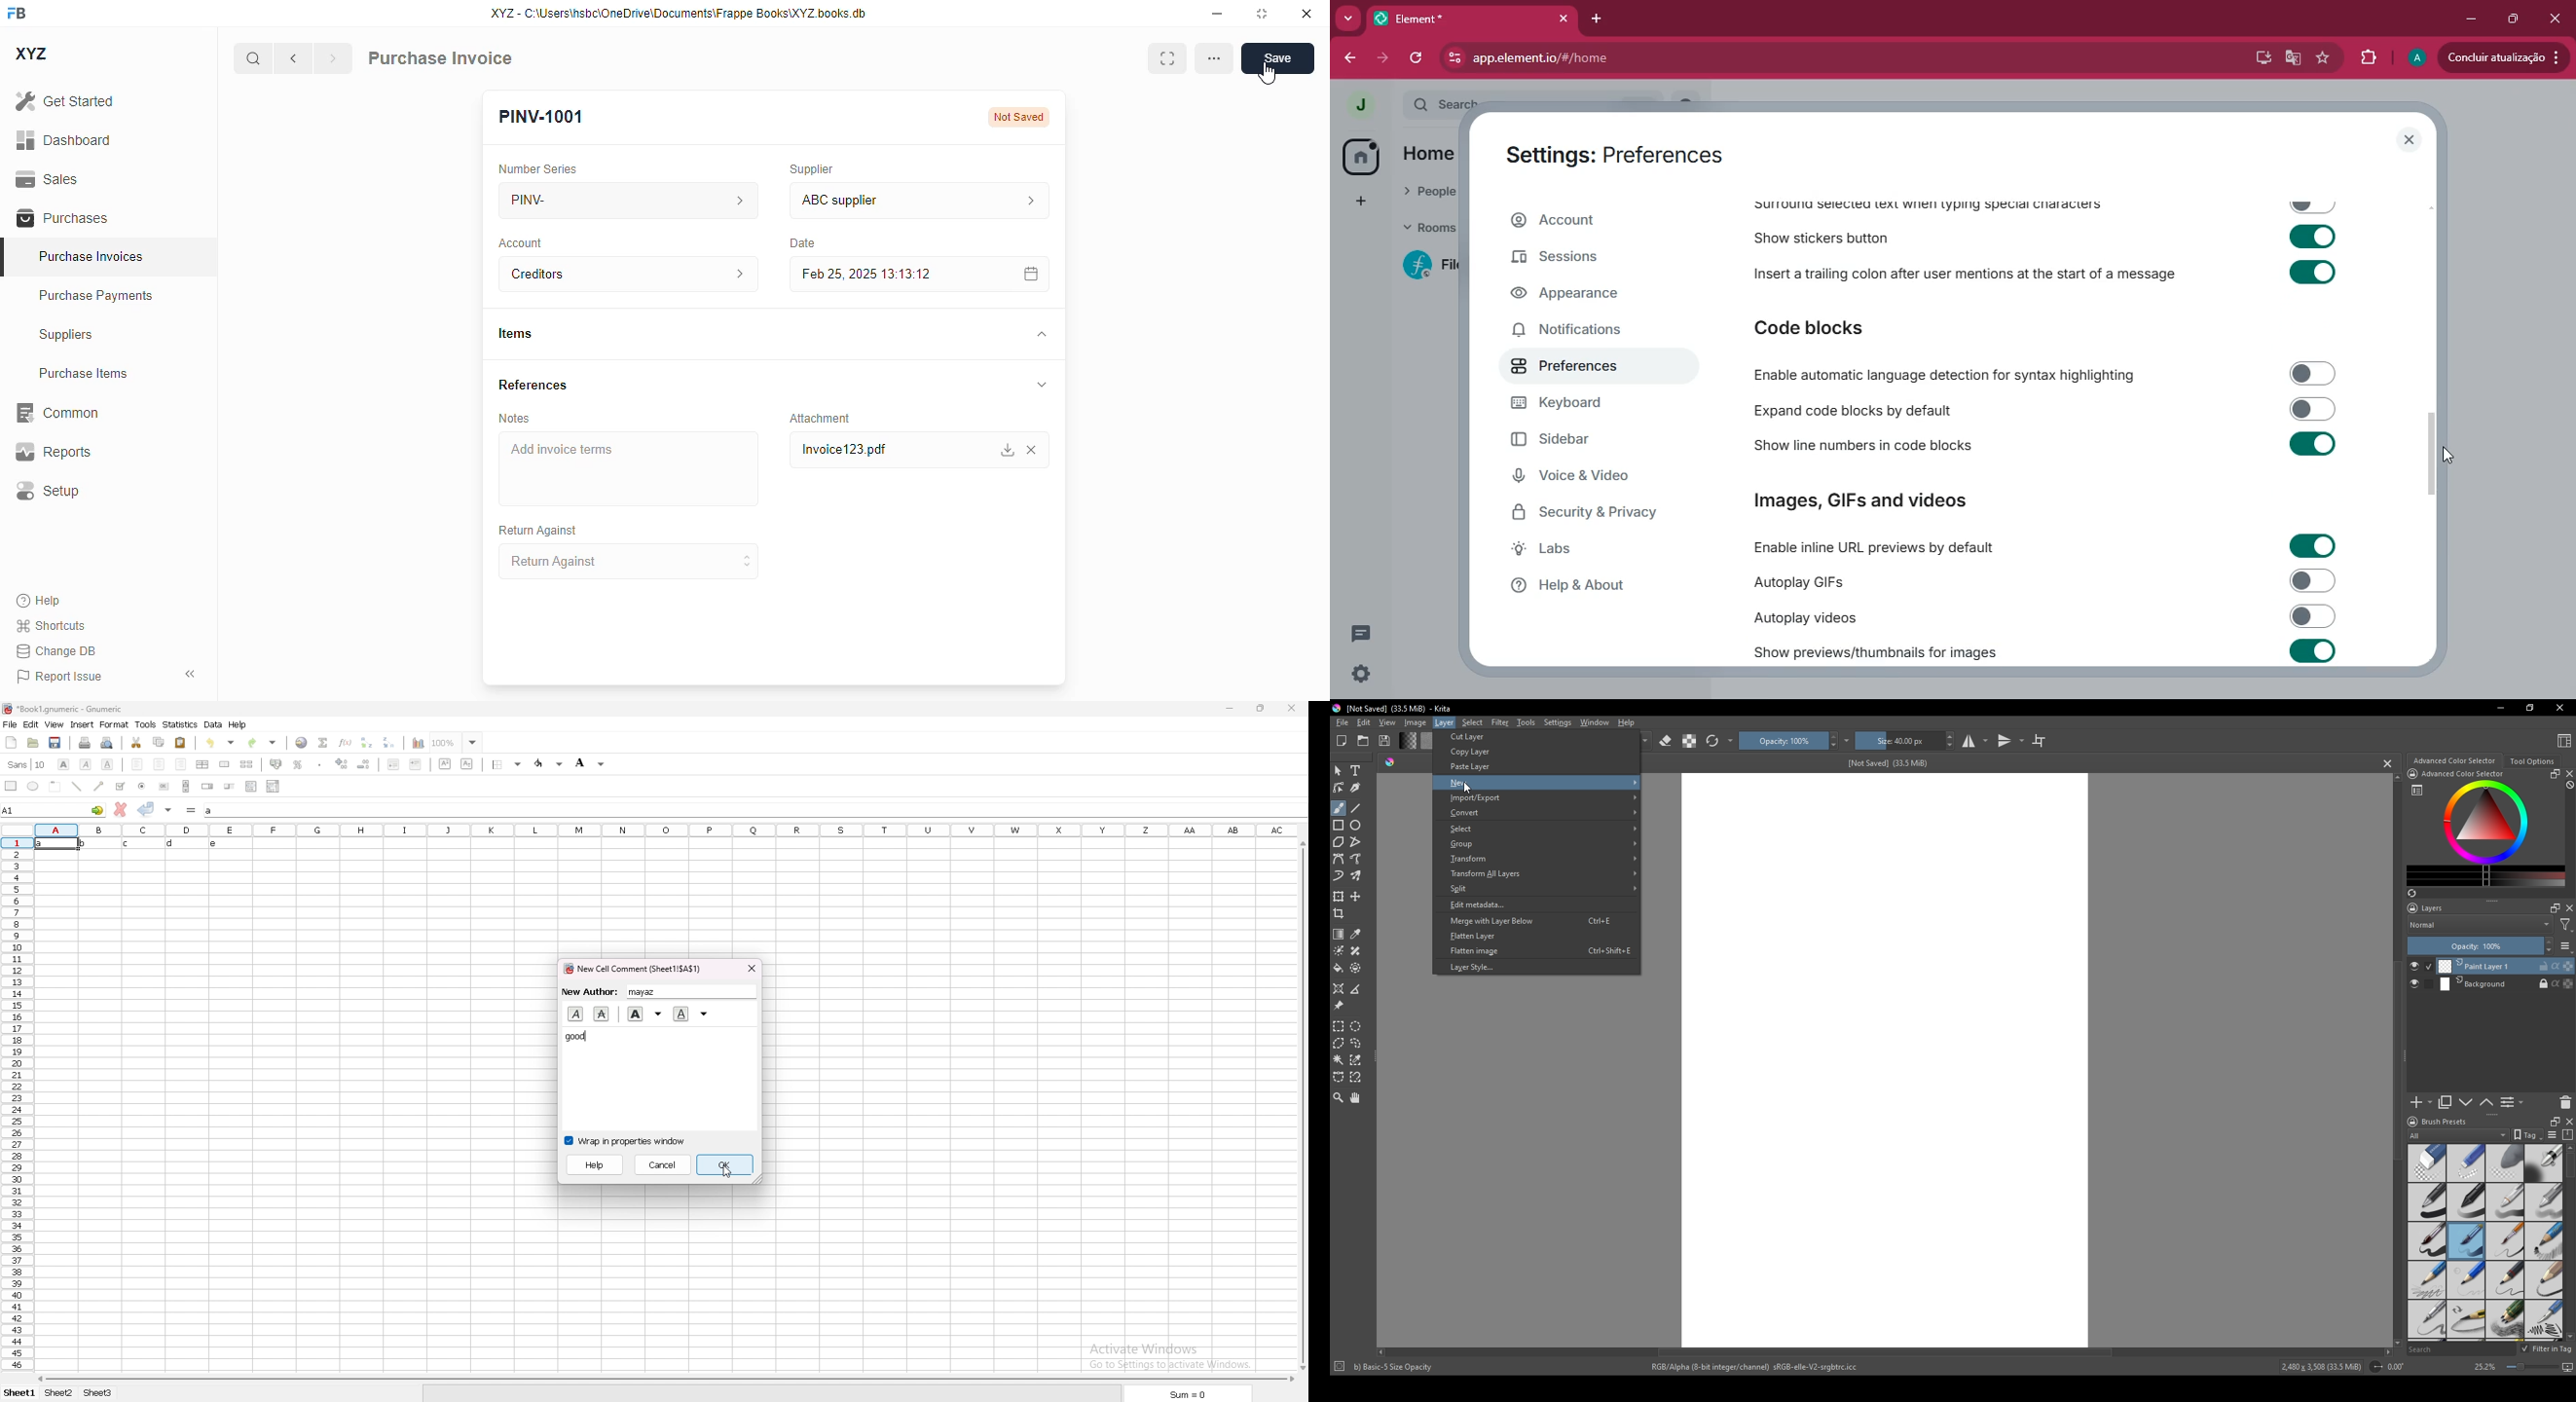 This screenshot has width=2576, height=1428. What do you see at coordinates (1042, 385) in the screenshot?
I see `toggle expand/collapse` at bounding box center [1042, 385].